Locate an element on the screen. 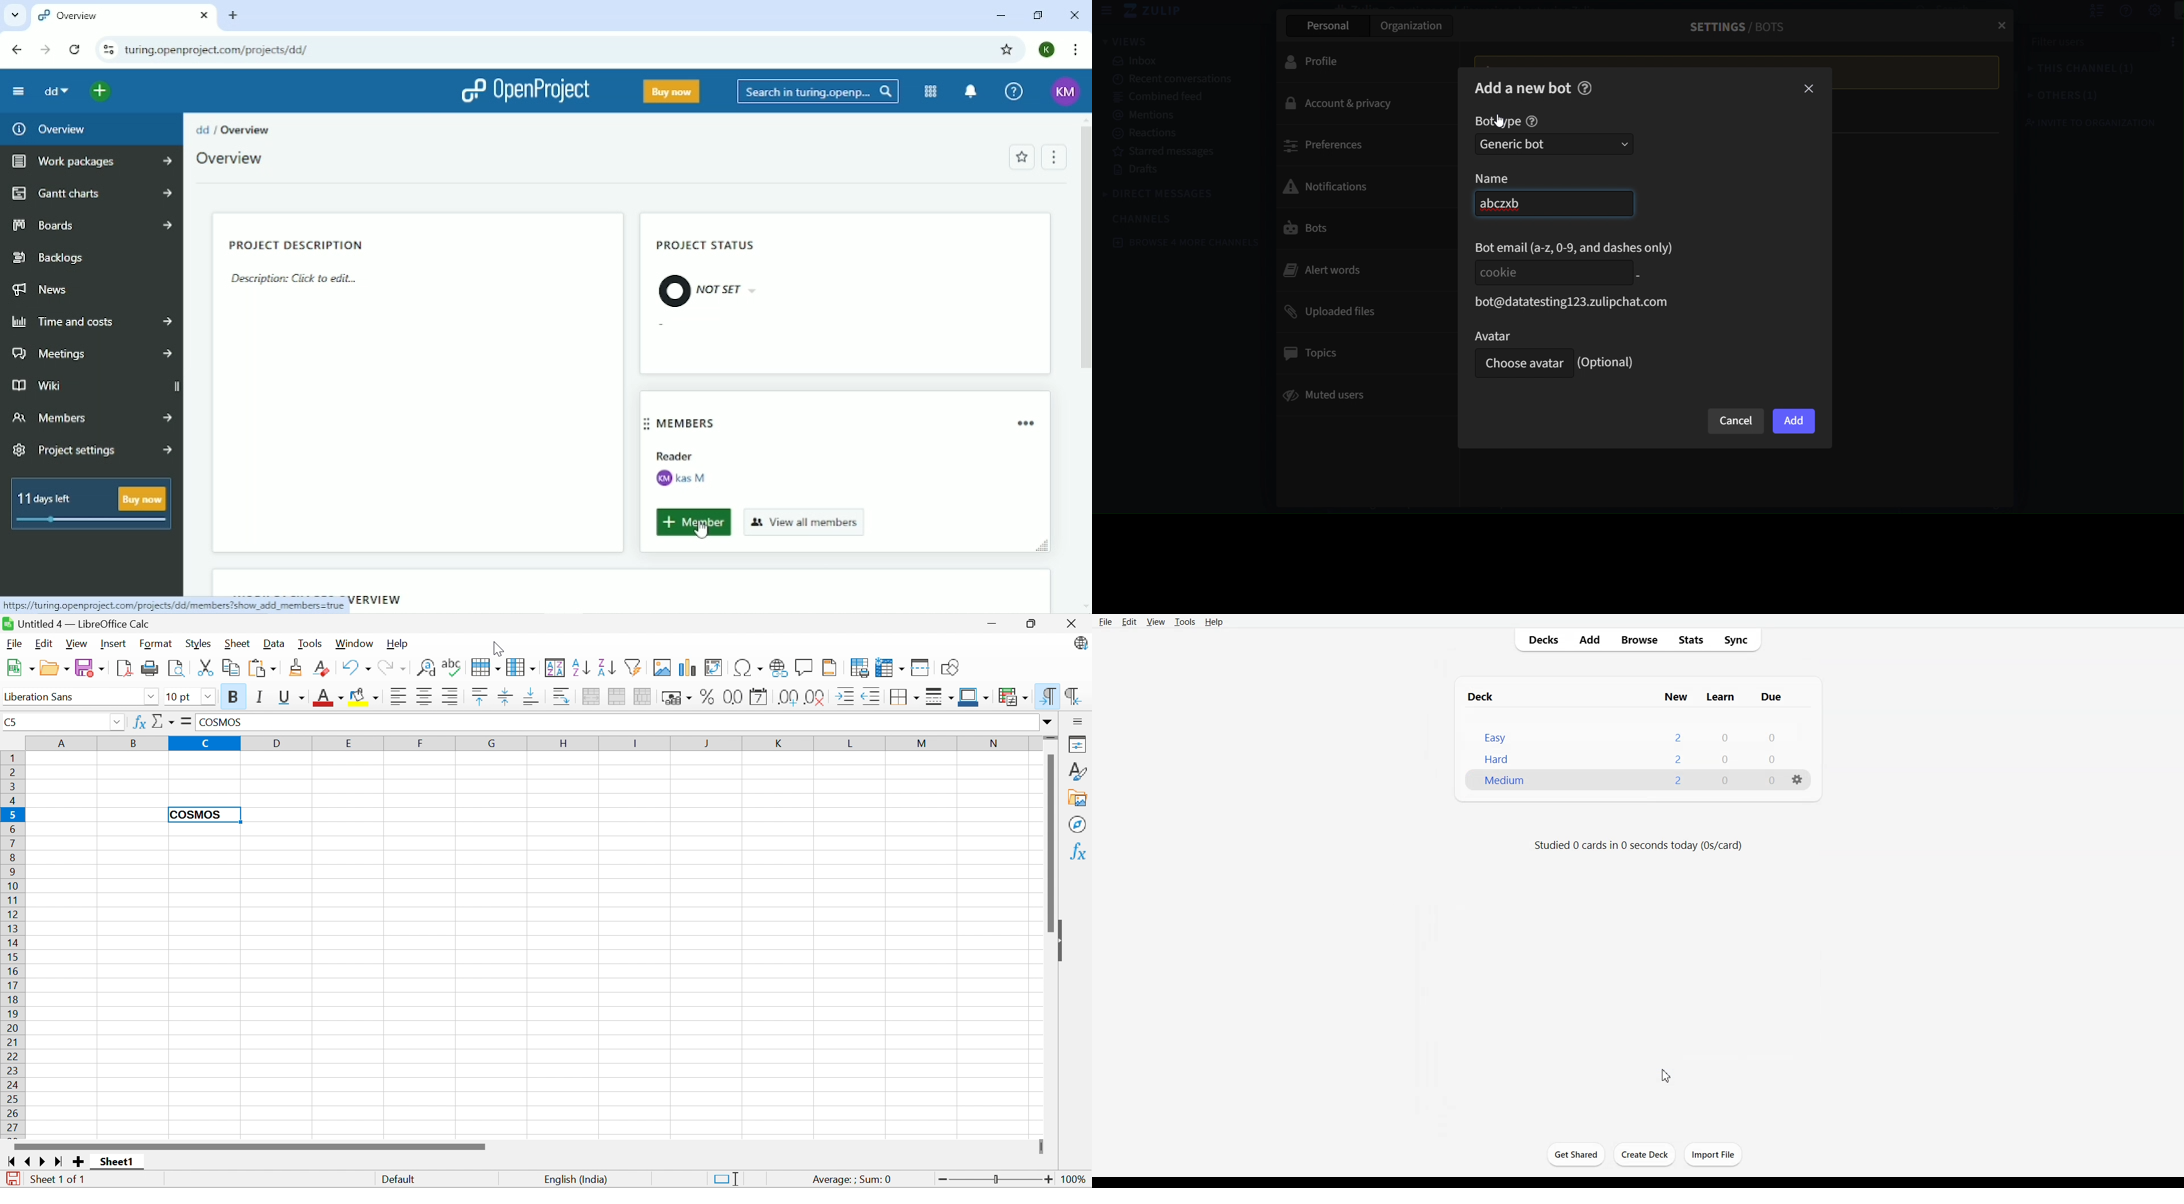 The height and width of the screenshot is (1204, 2184). Get Shared is located at coordinates (1576, 1154).